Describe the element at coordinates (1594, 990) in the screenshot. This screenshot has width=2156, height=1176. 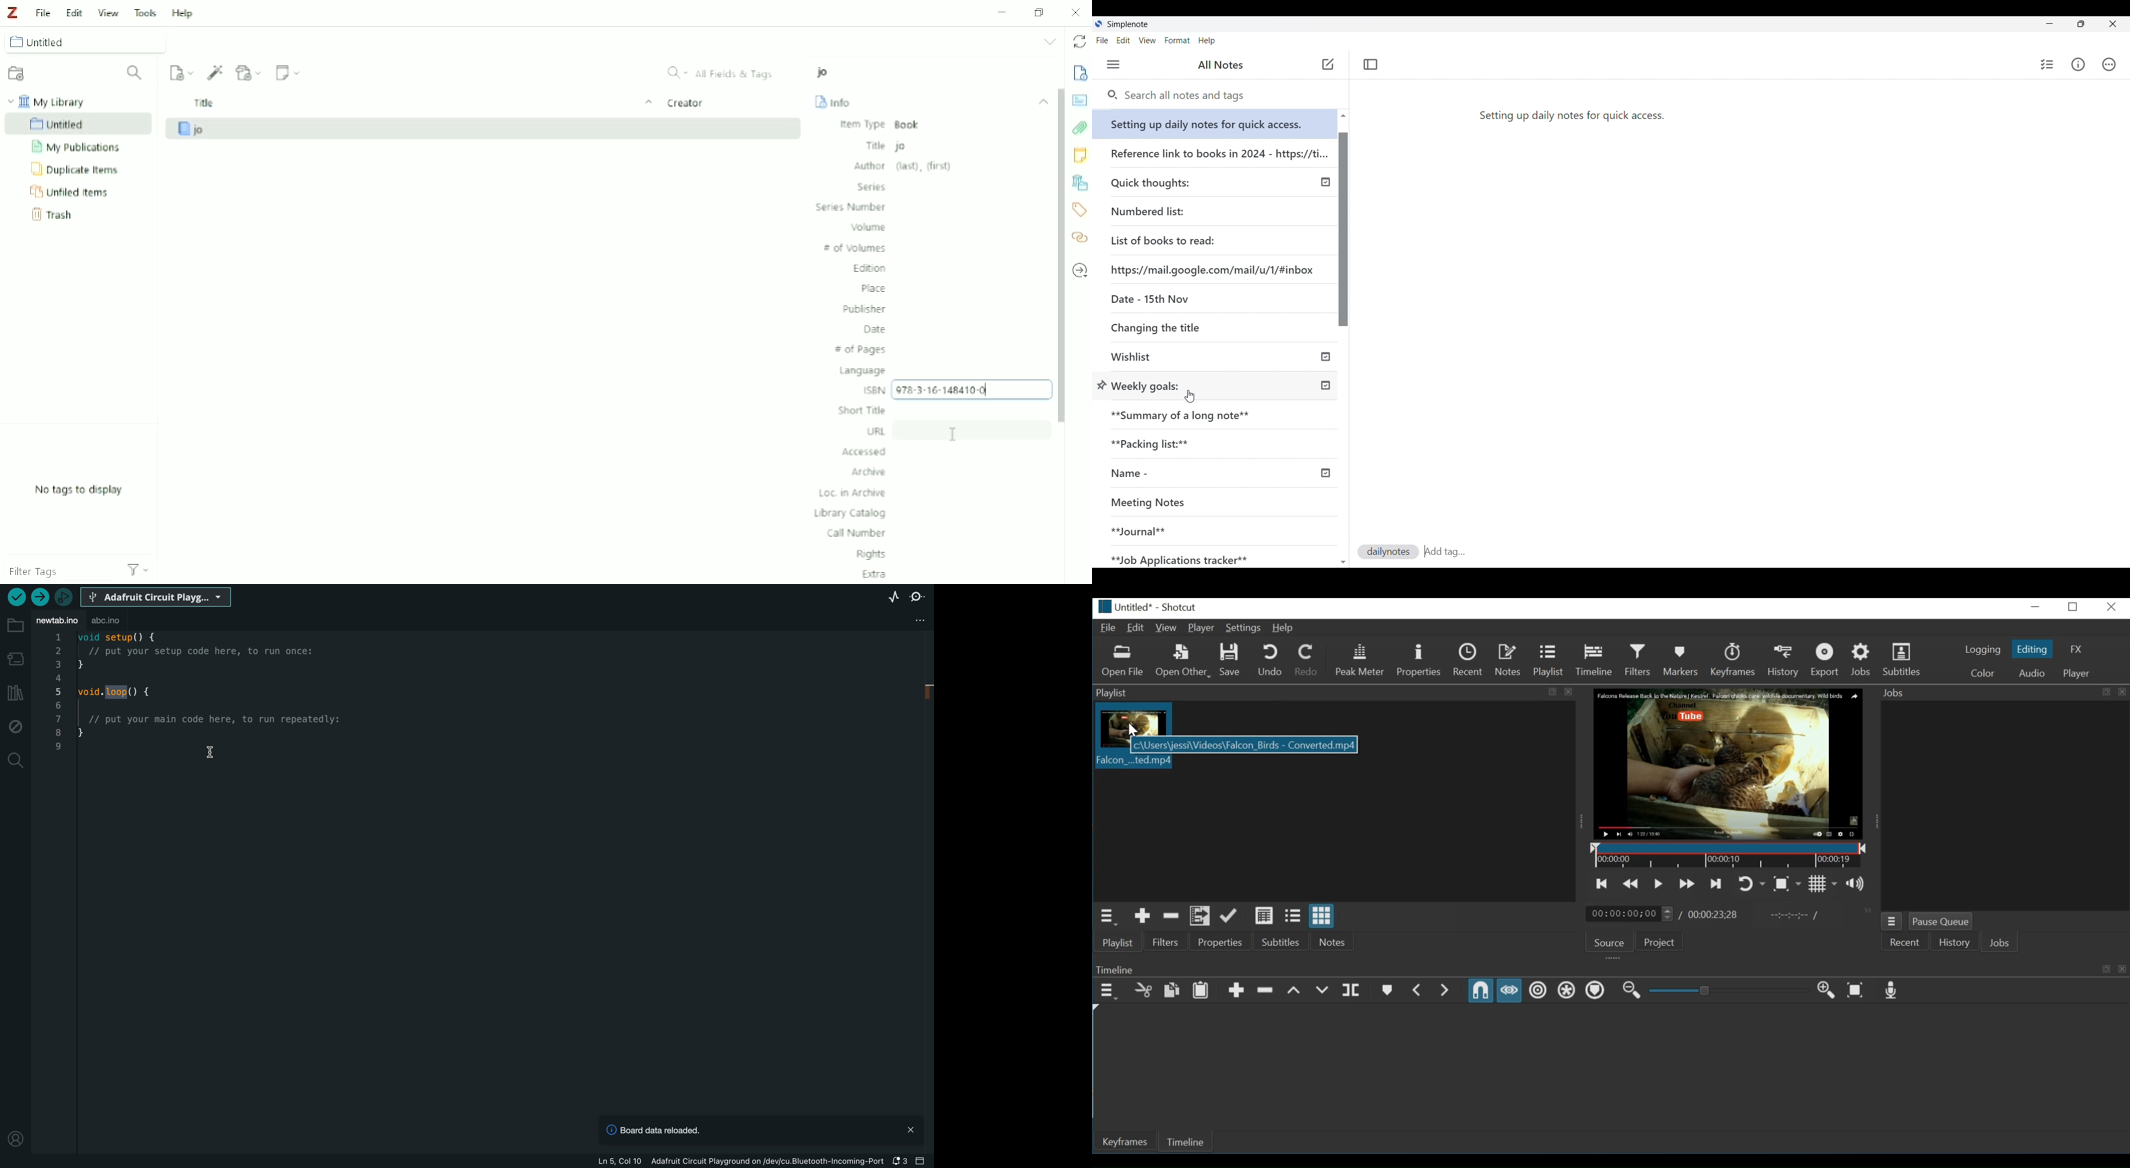
I see `Ripple markers` at that location.